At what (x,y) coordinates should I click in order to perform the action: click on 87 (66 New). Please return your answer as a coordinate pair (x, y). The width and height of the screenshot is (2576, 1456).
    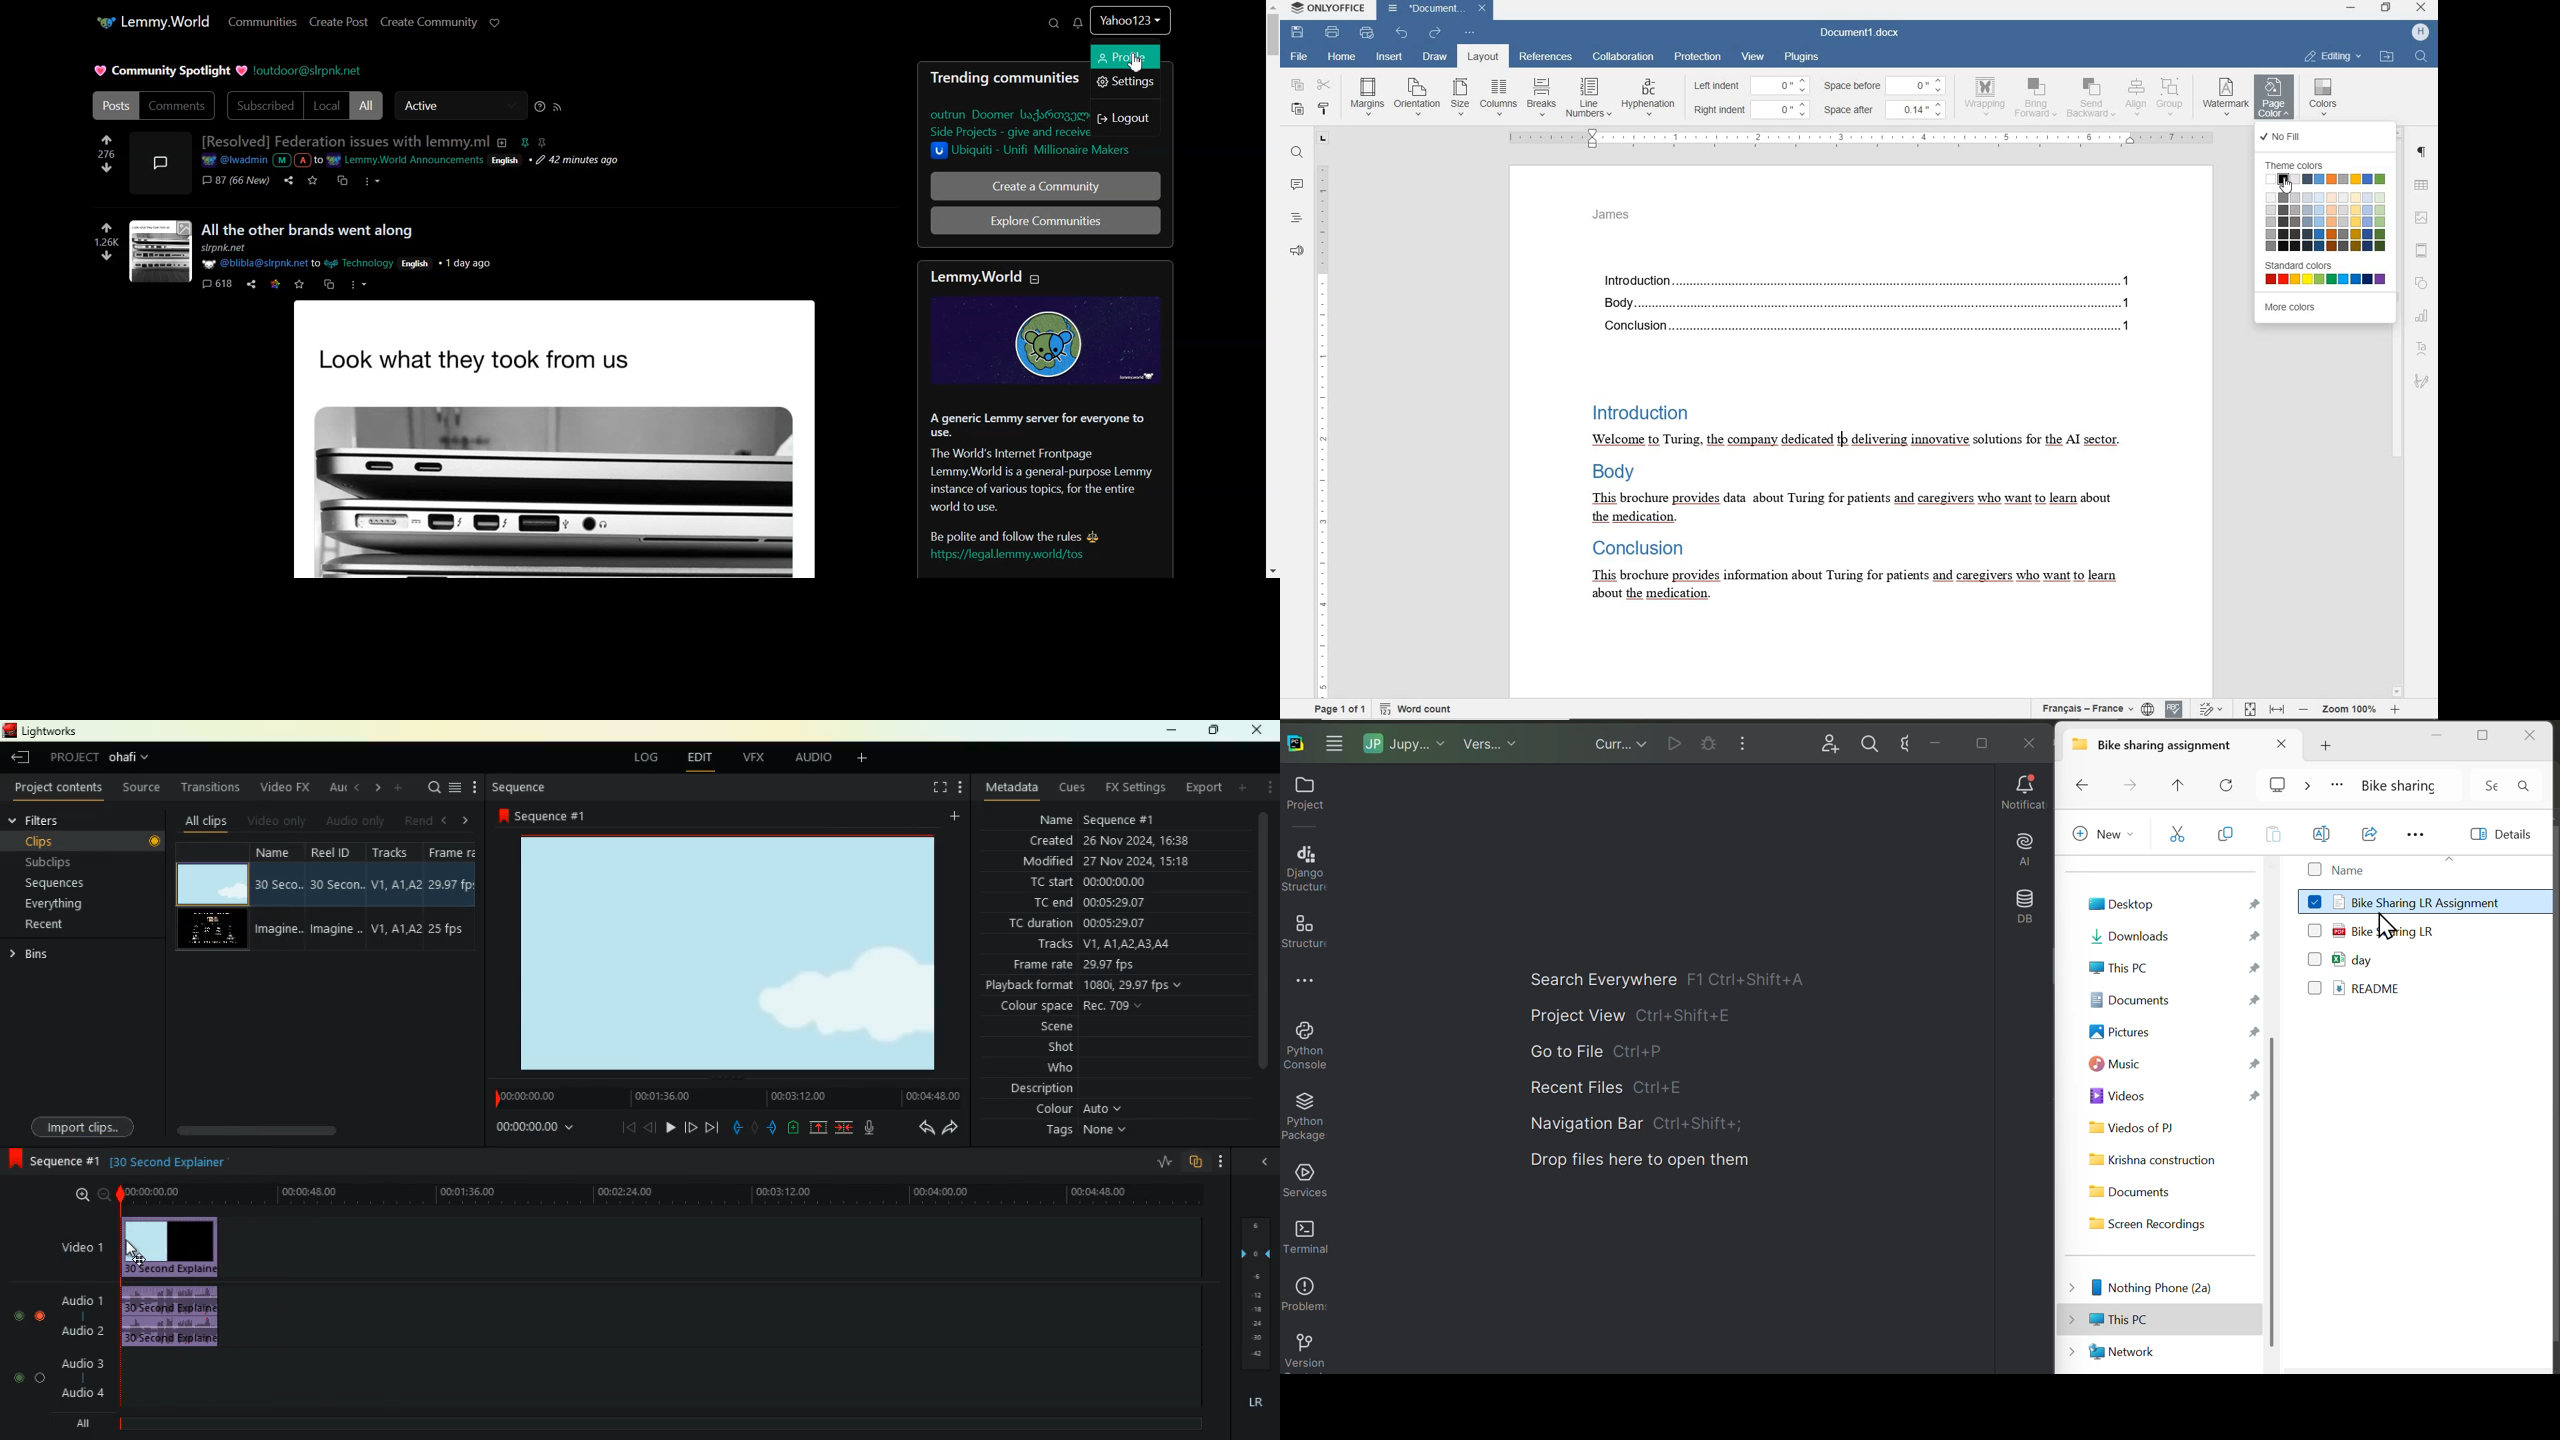
    Looking at the image, I should click on (235, 181).